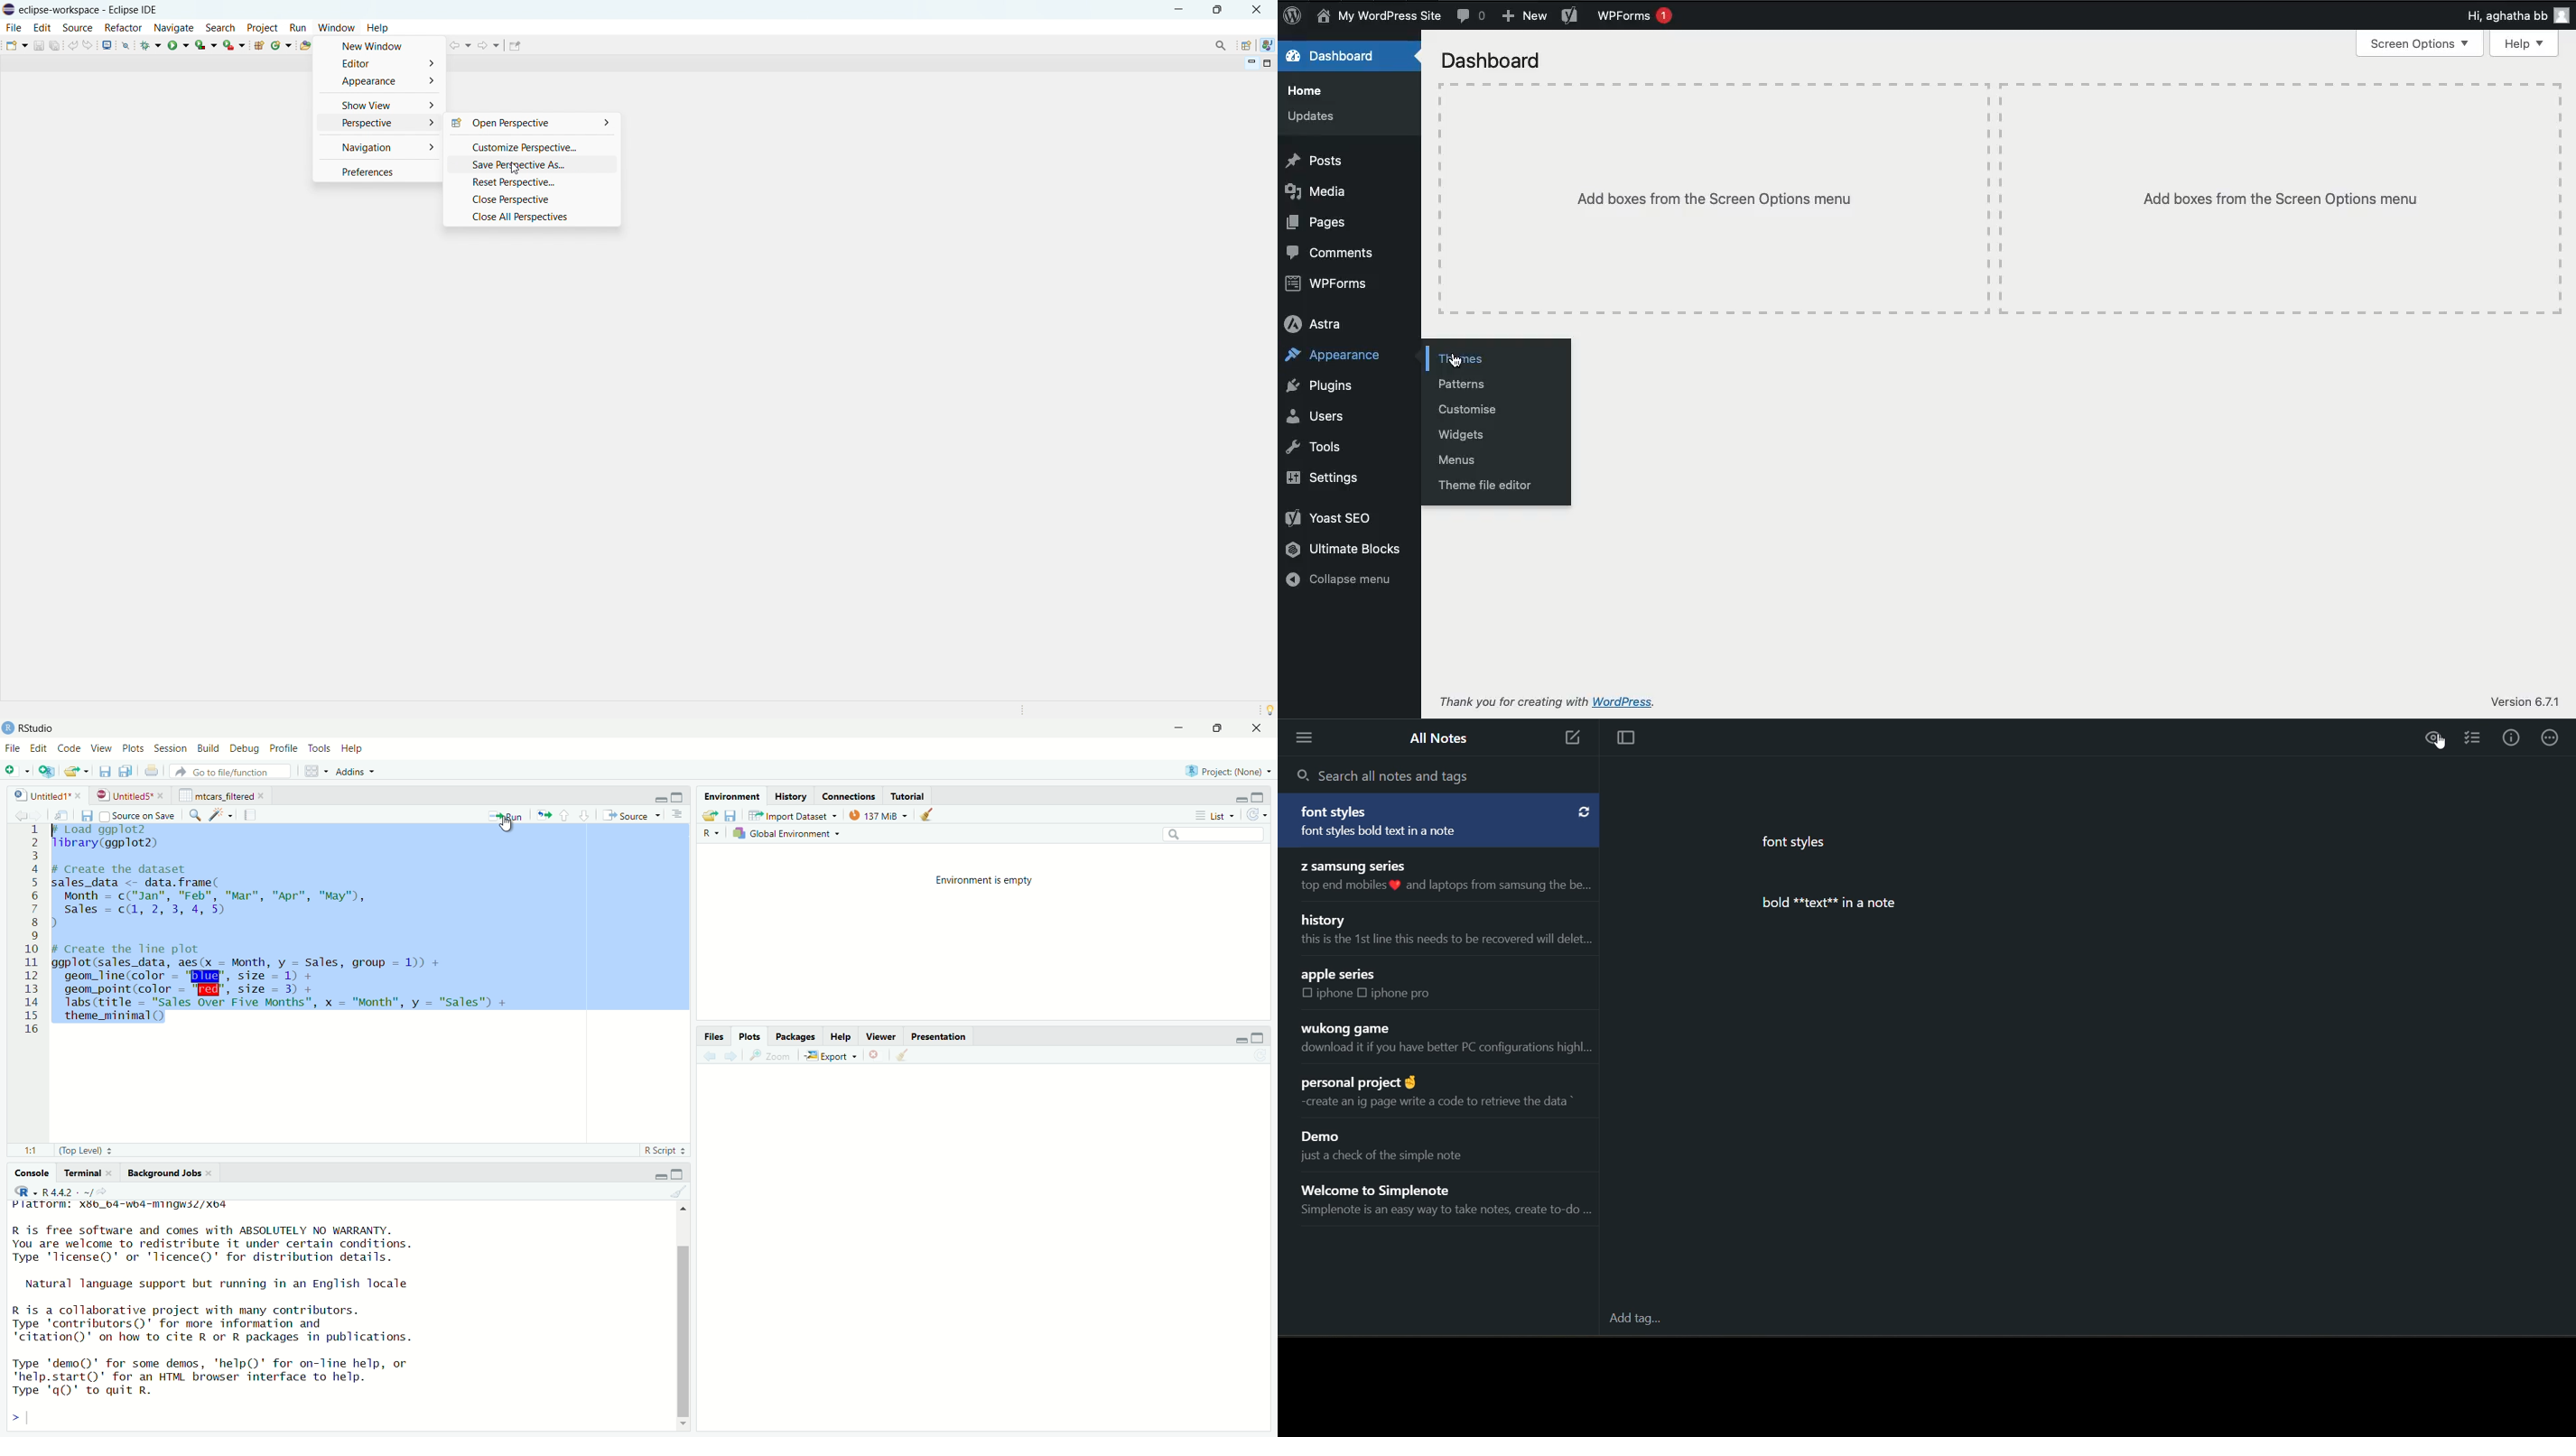  I want to click on (top leave), so click(81, 1151).